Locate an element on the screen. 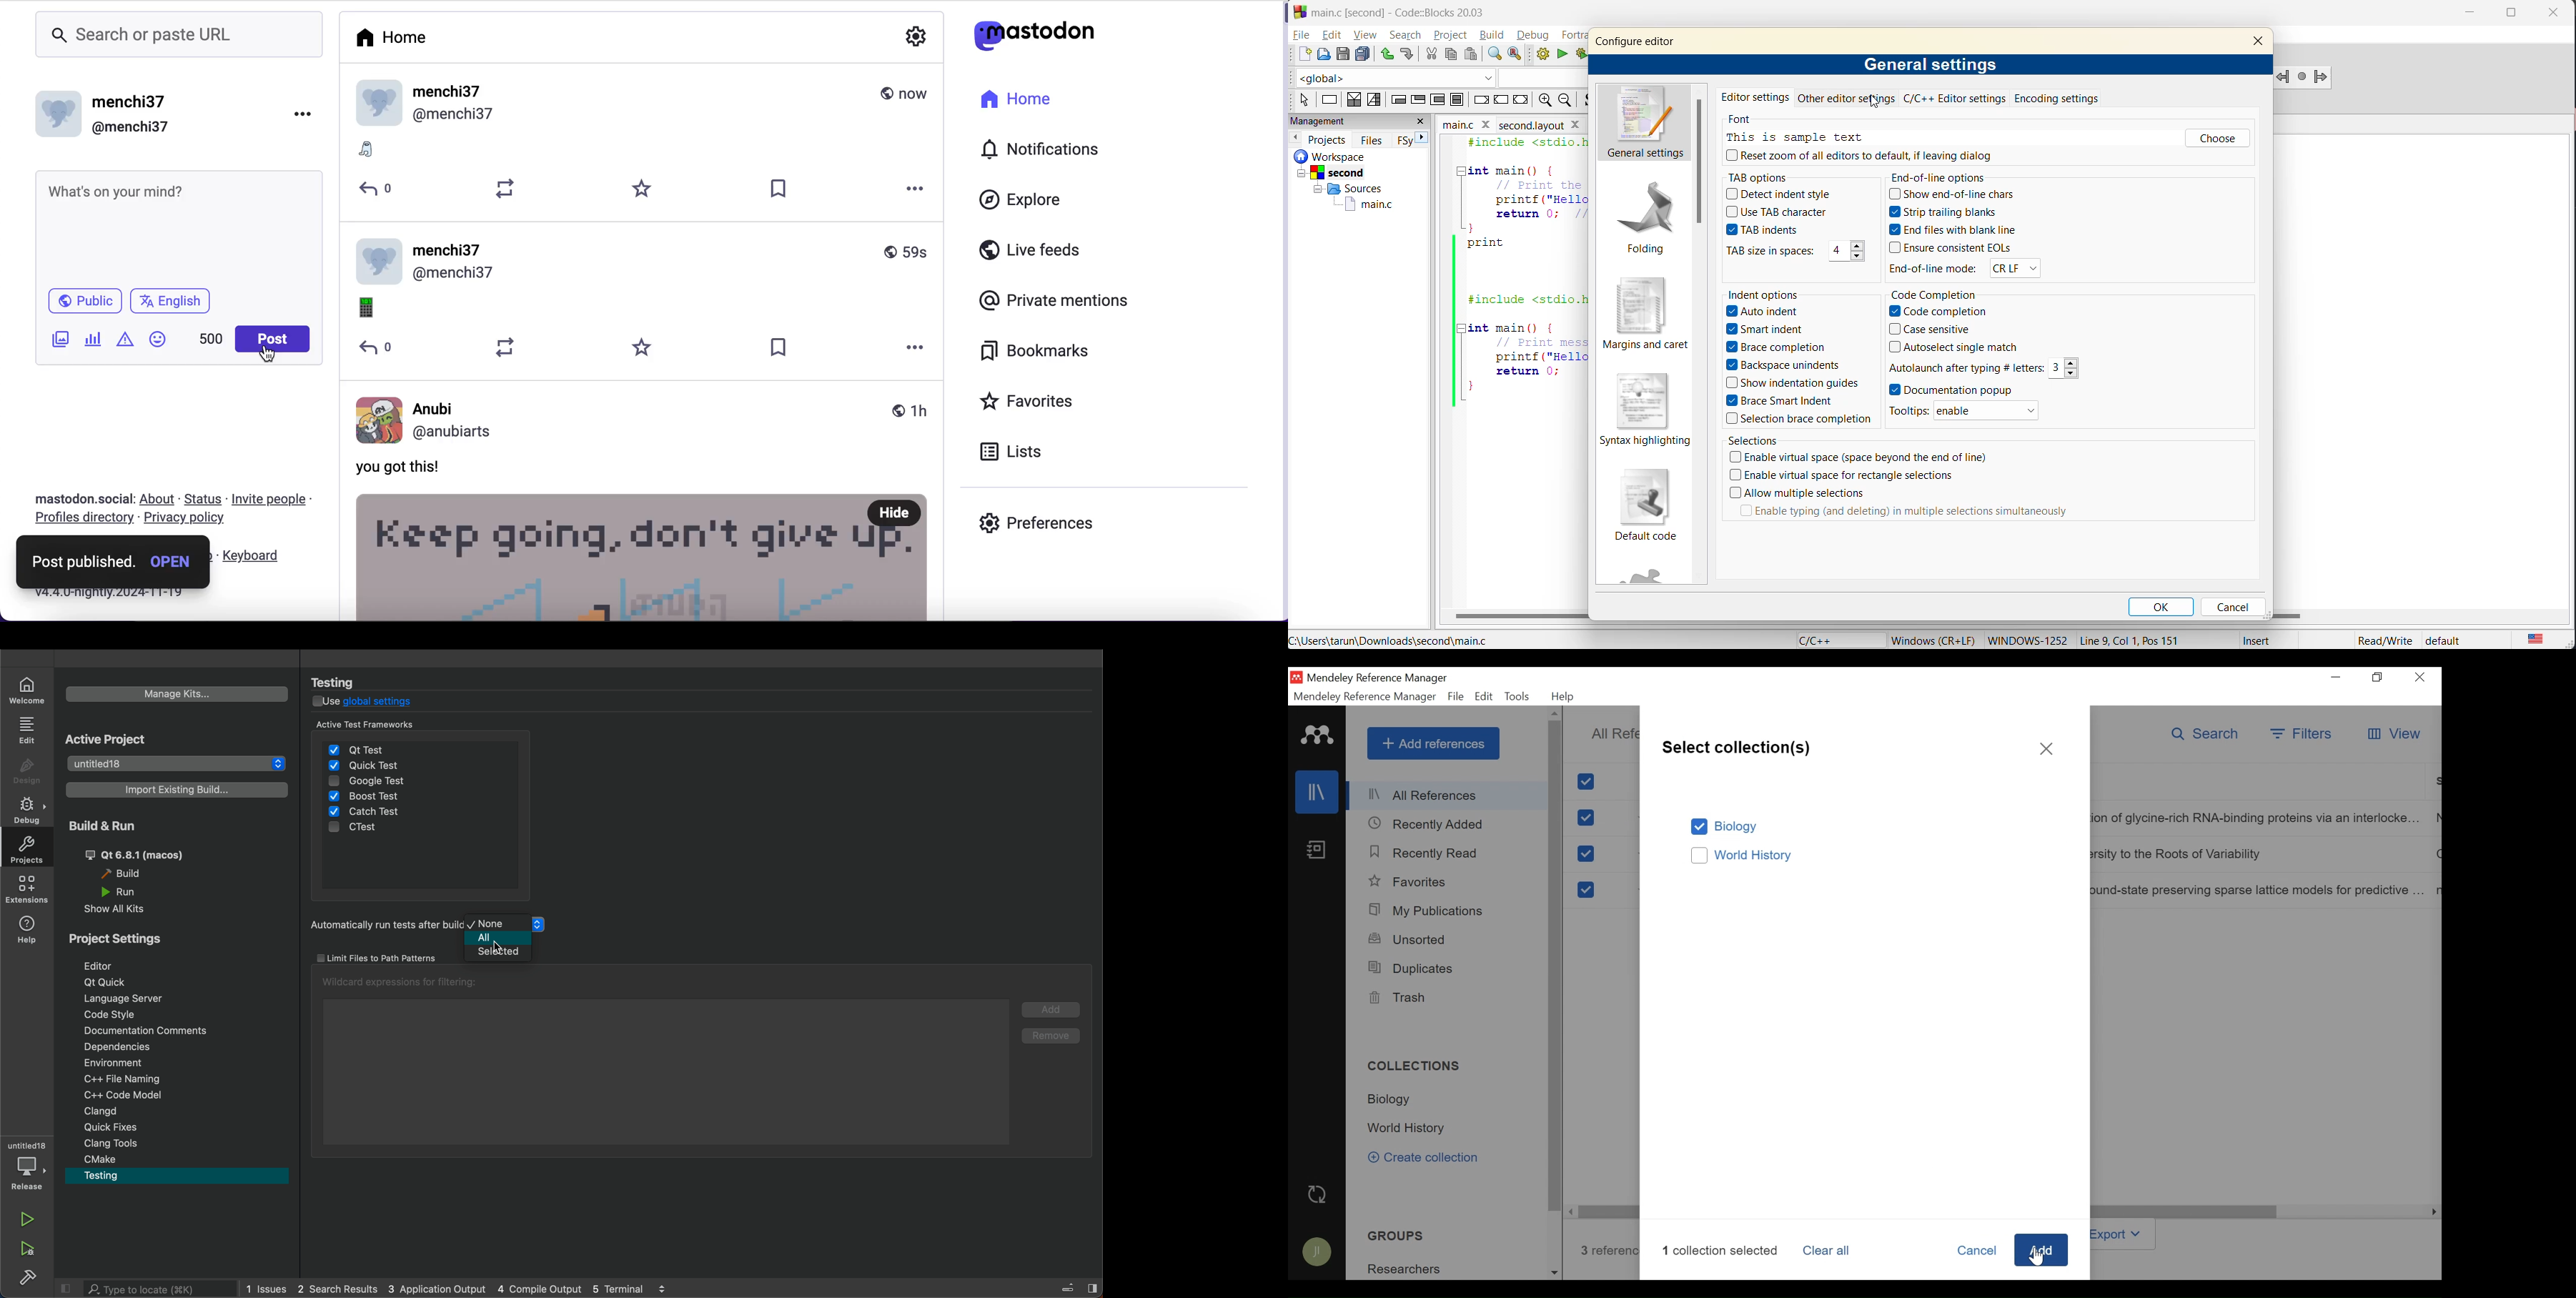  selections is located at coordinates (1927, 441).